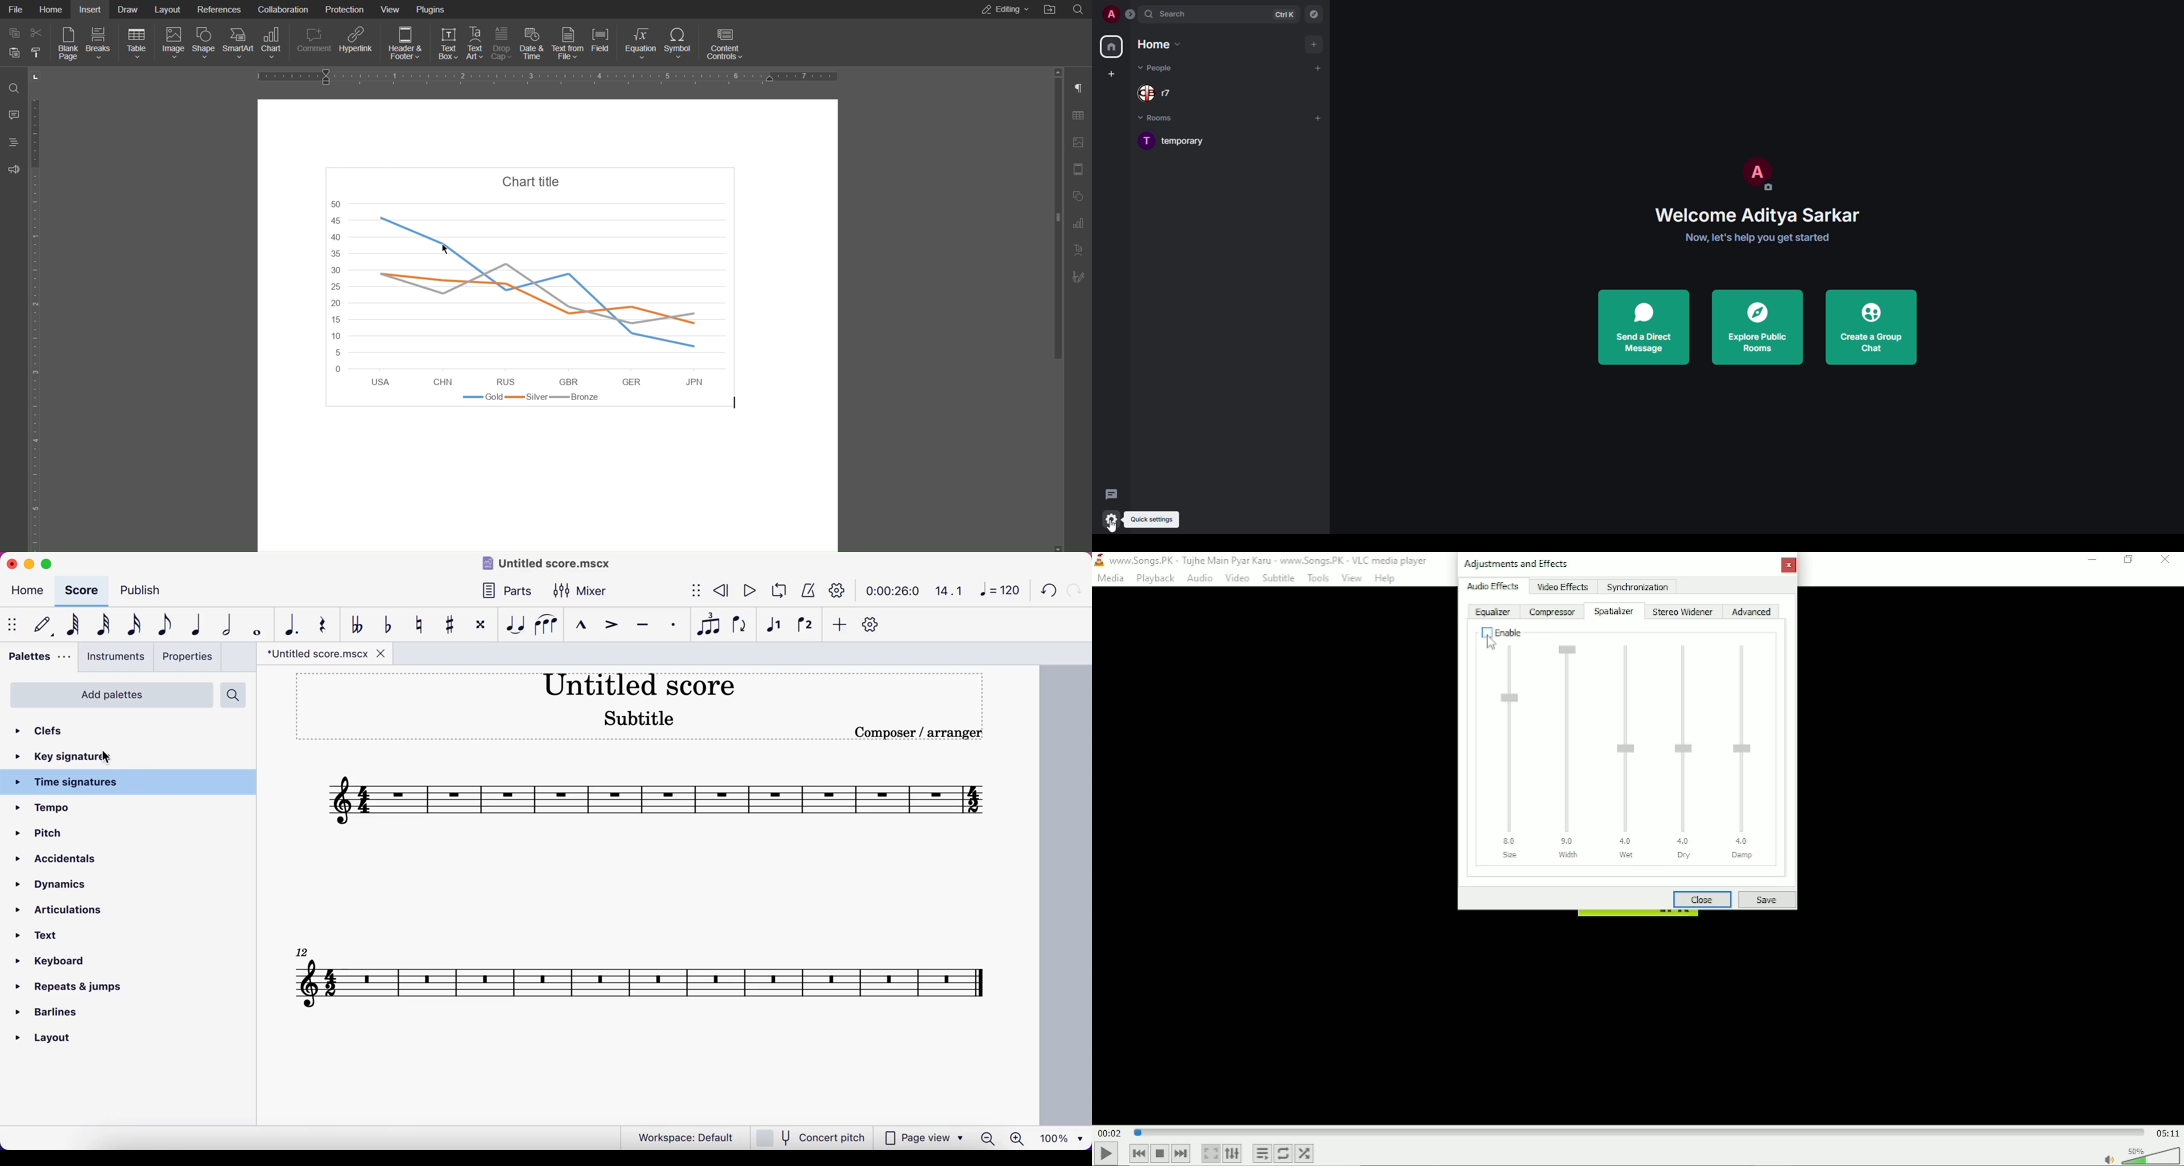  What do you see at coordinates (639, 42) in the screenshot?
I see `Equation` at bounding box center [639, 42].